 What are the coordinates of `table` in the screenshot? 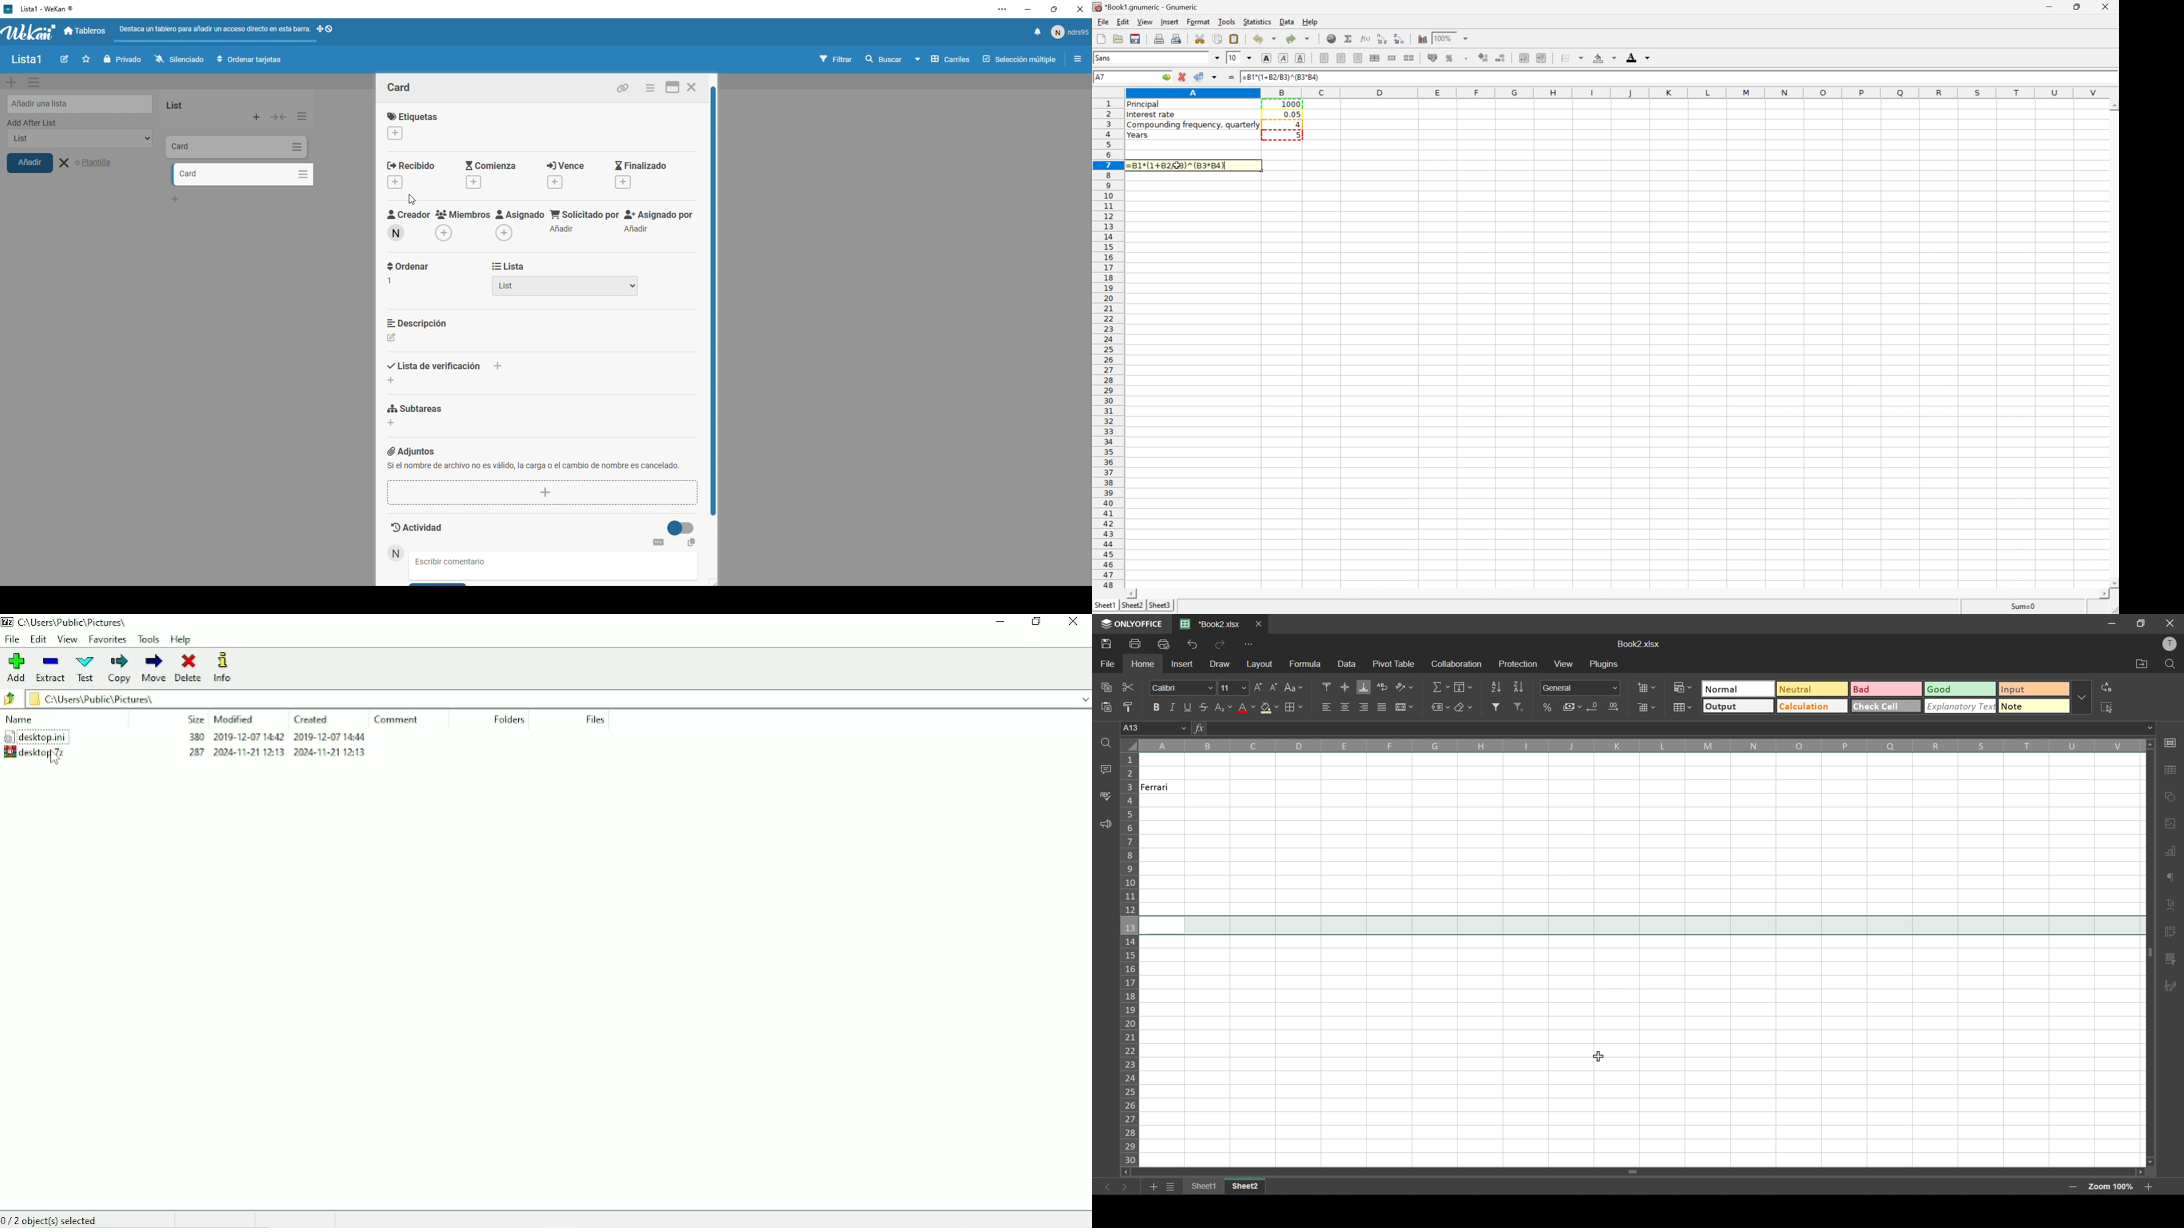 It's located at (2170, 771).